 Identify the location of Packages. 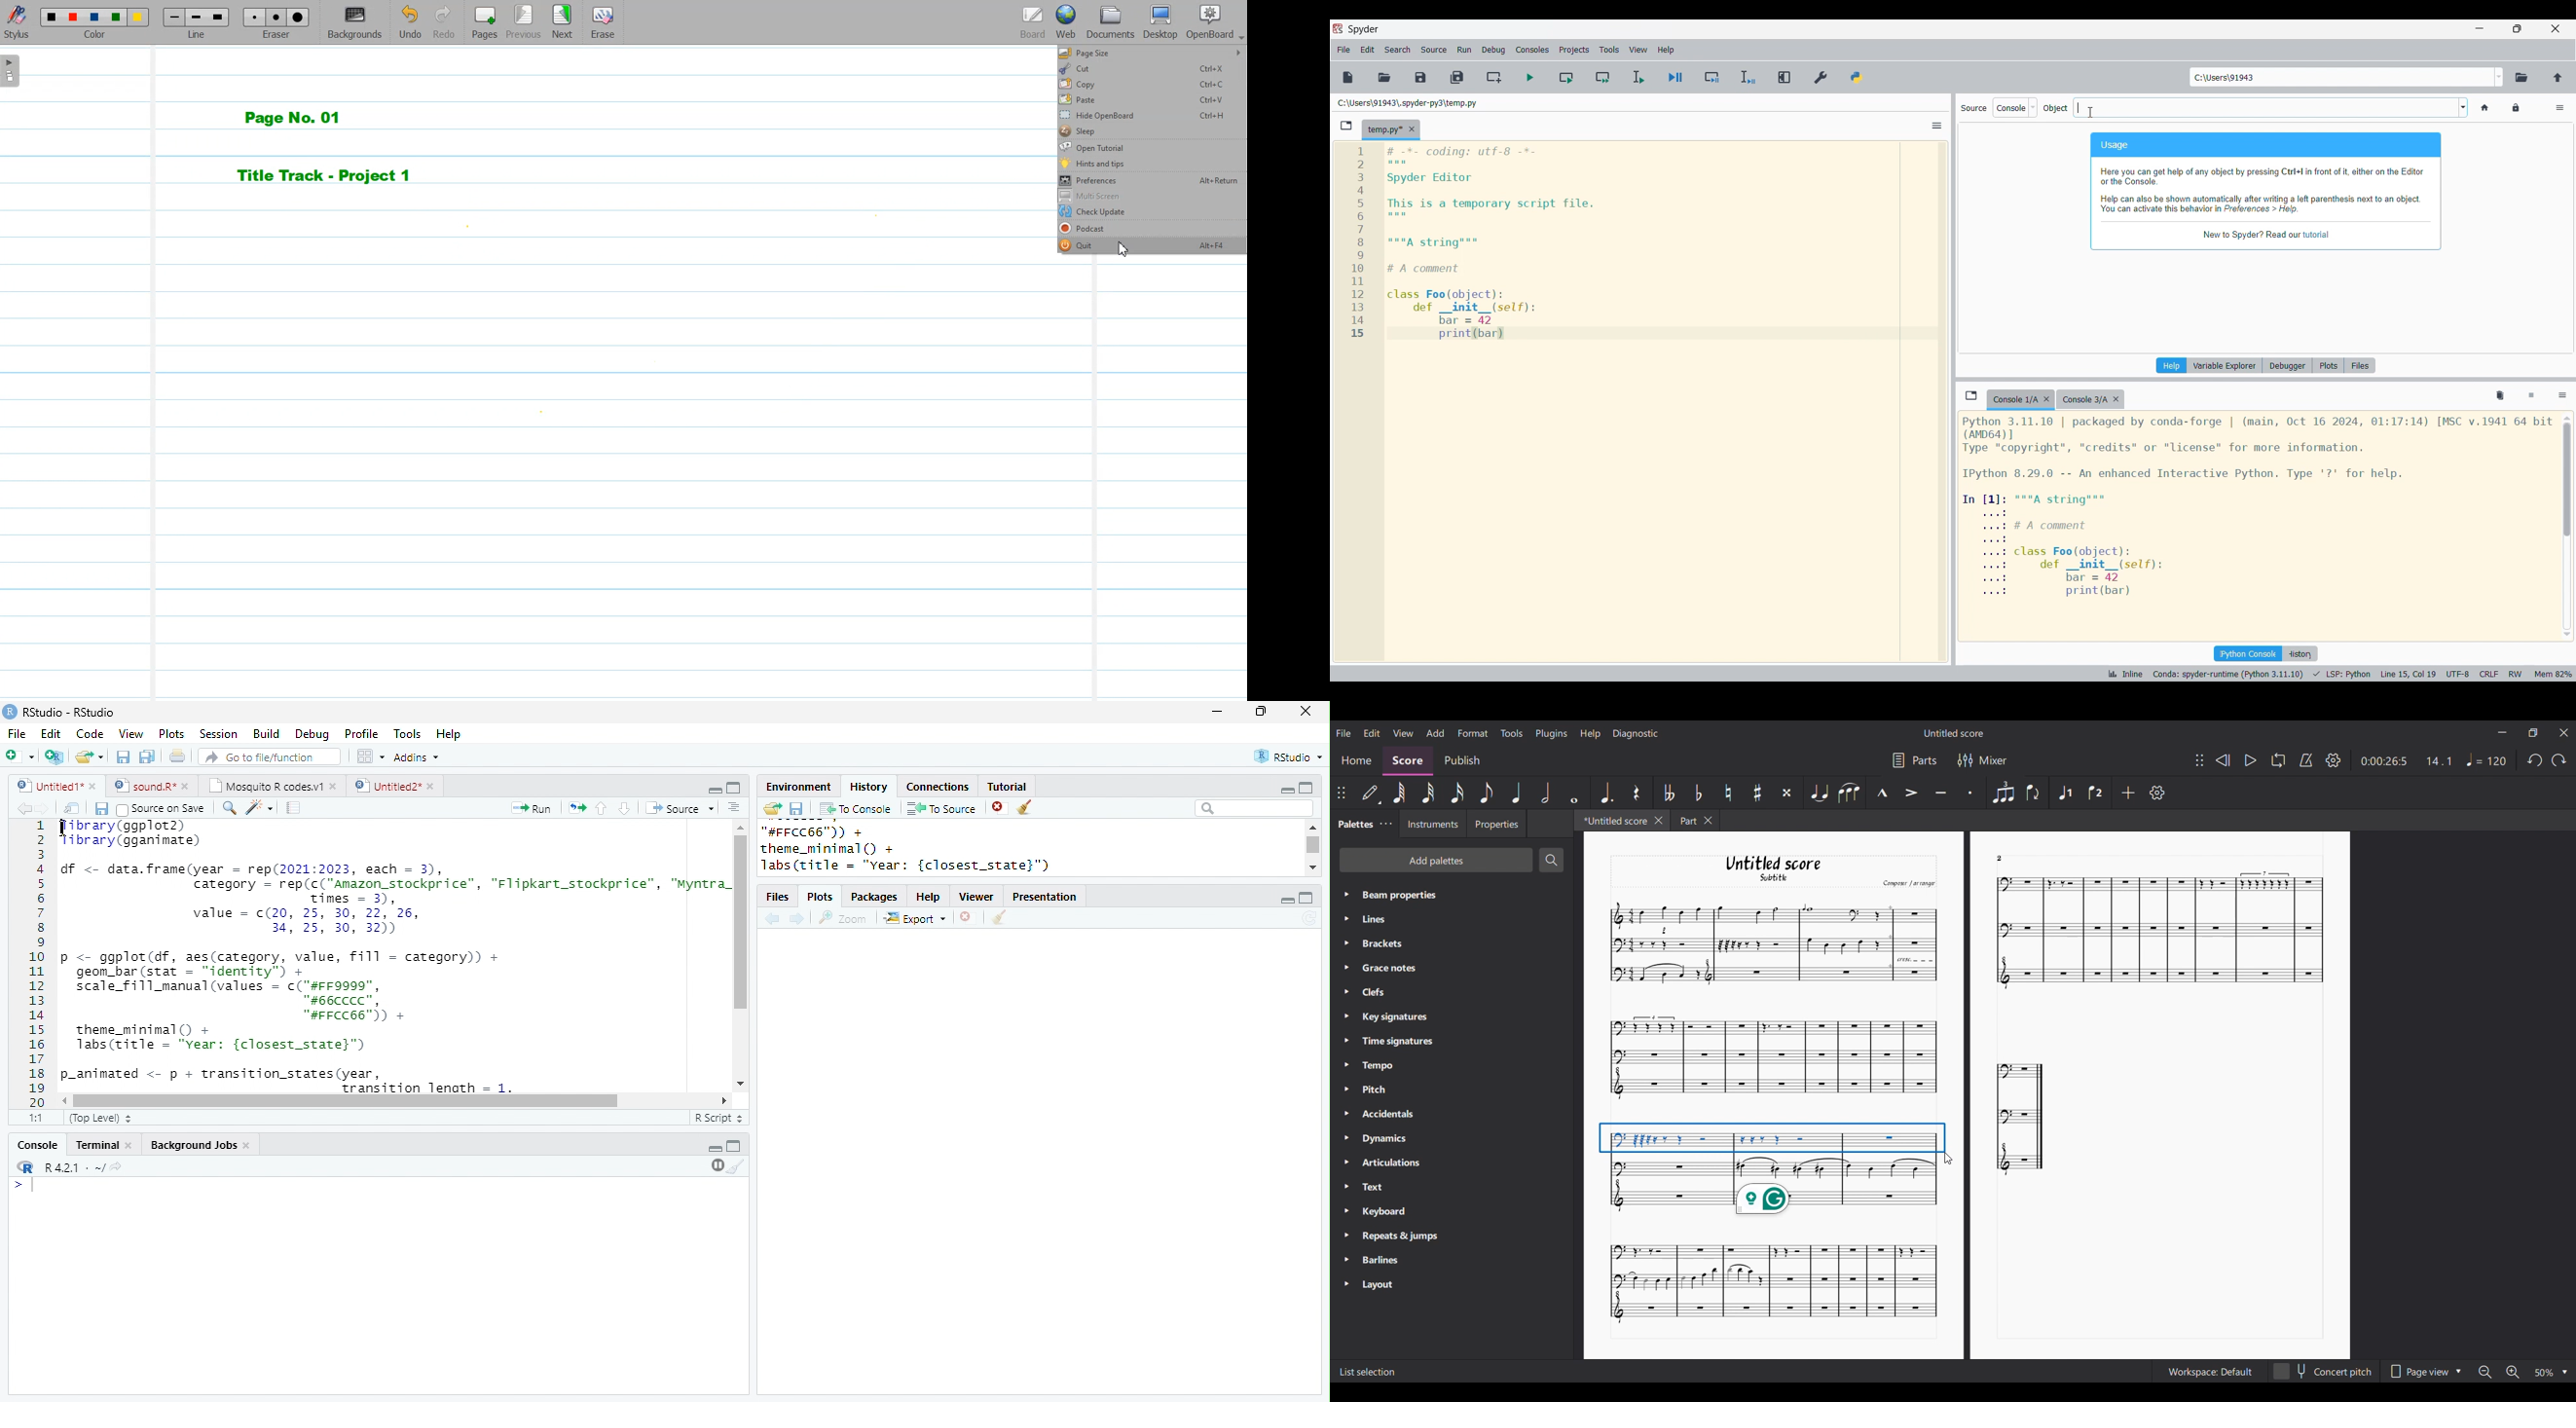
(875, 897).